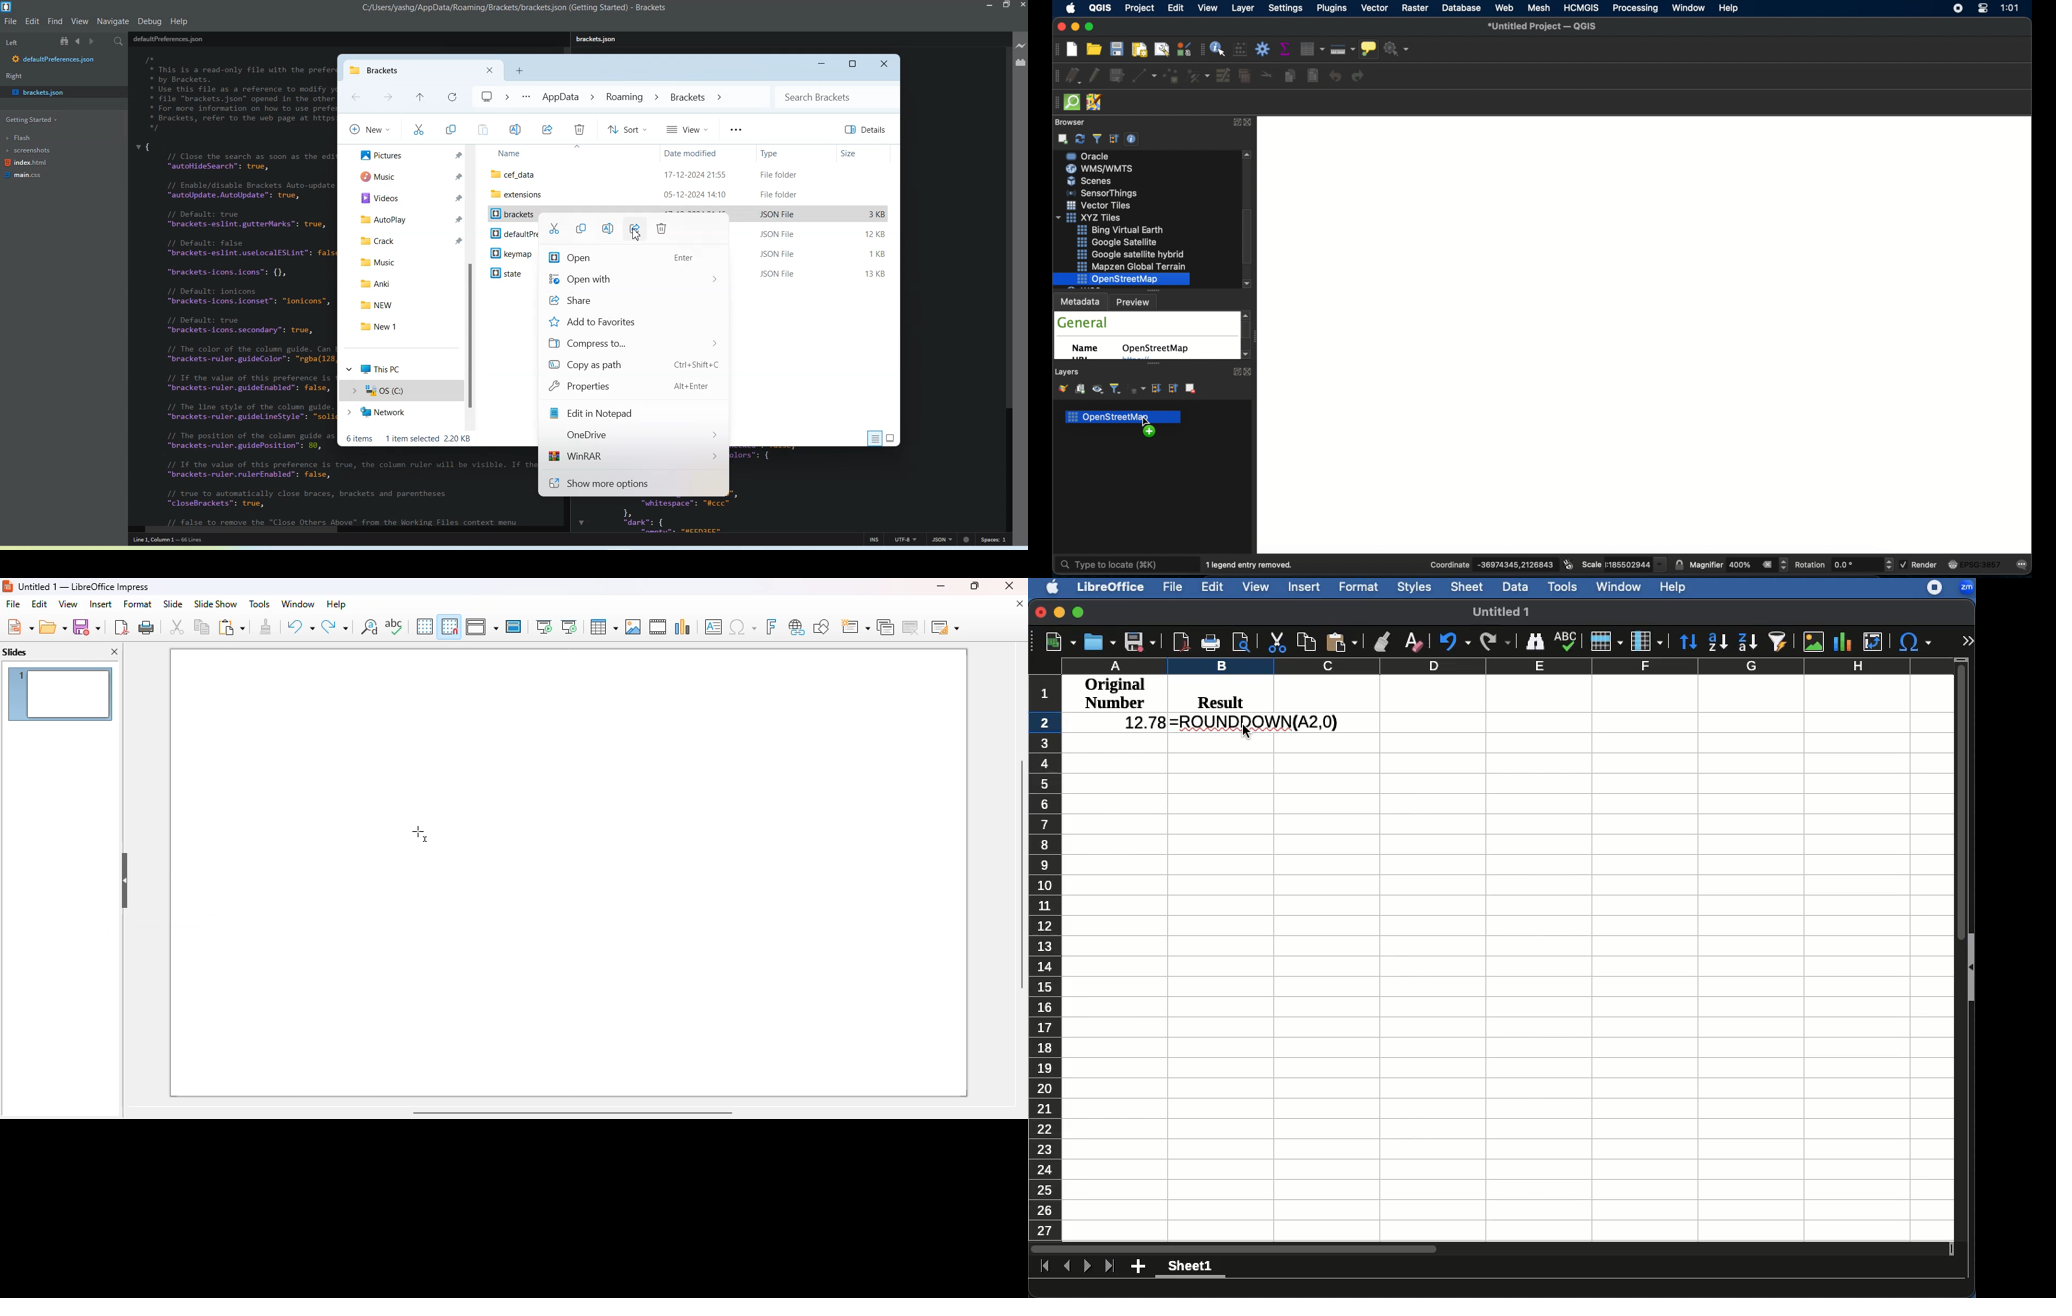 This screenshot has width=2072, height=1316. Describe the element at coordinates (172, 604) in the screenshot. I see `slide` at that location.